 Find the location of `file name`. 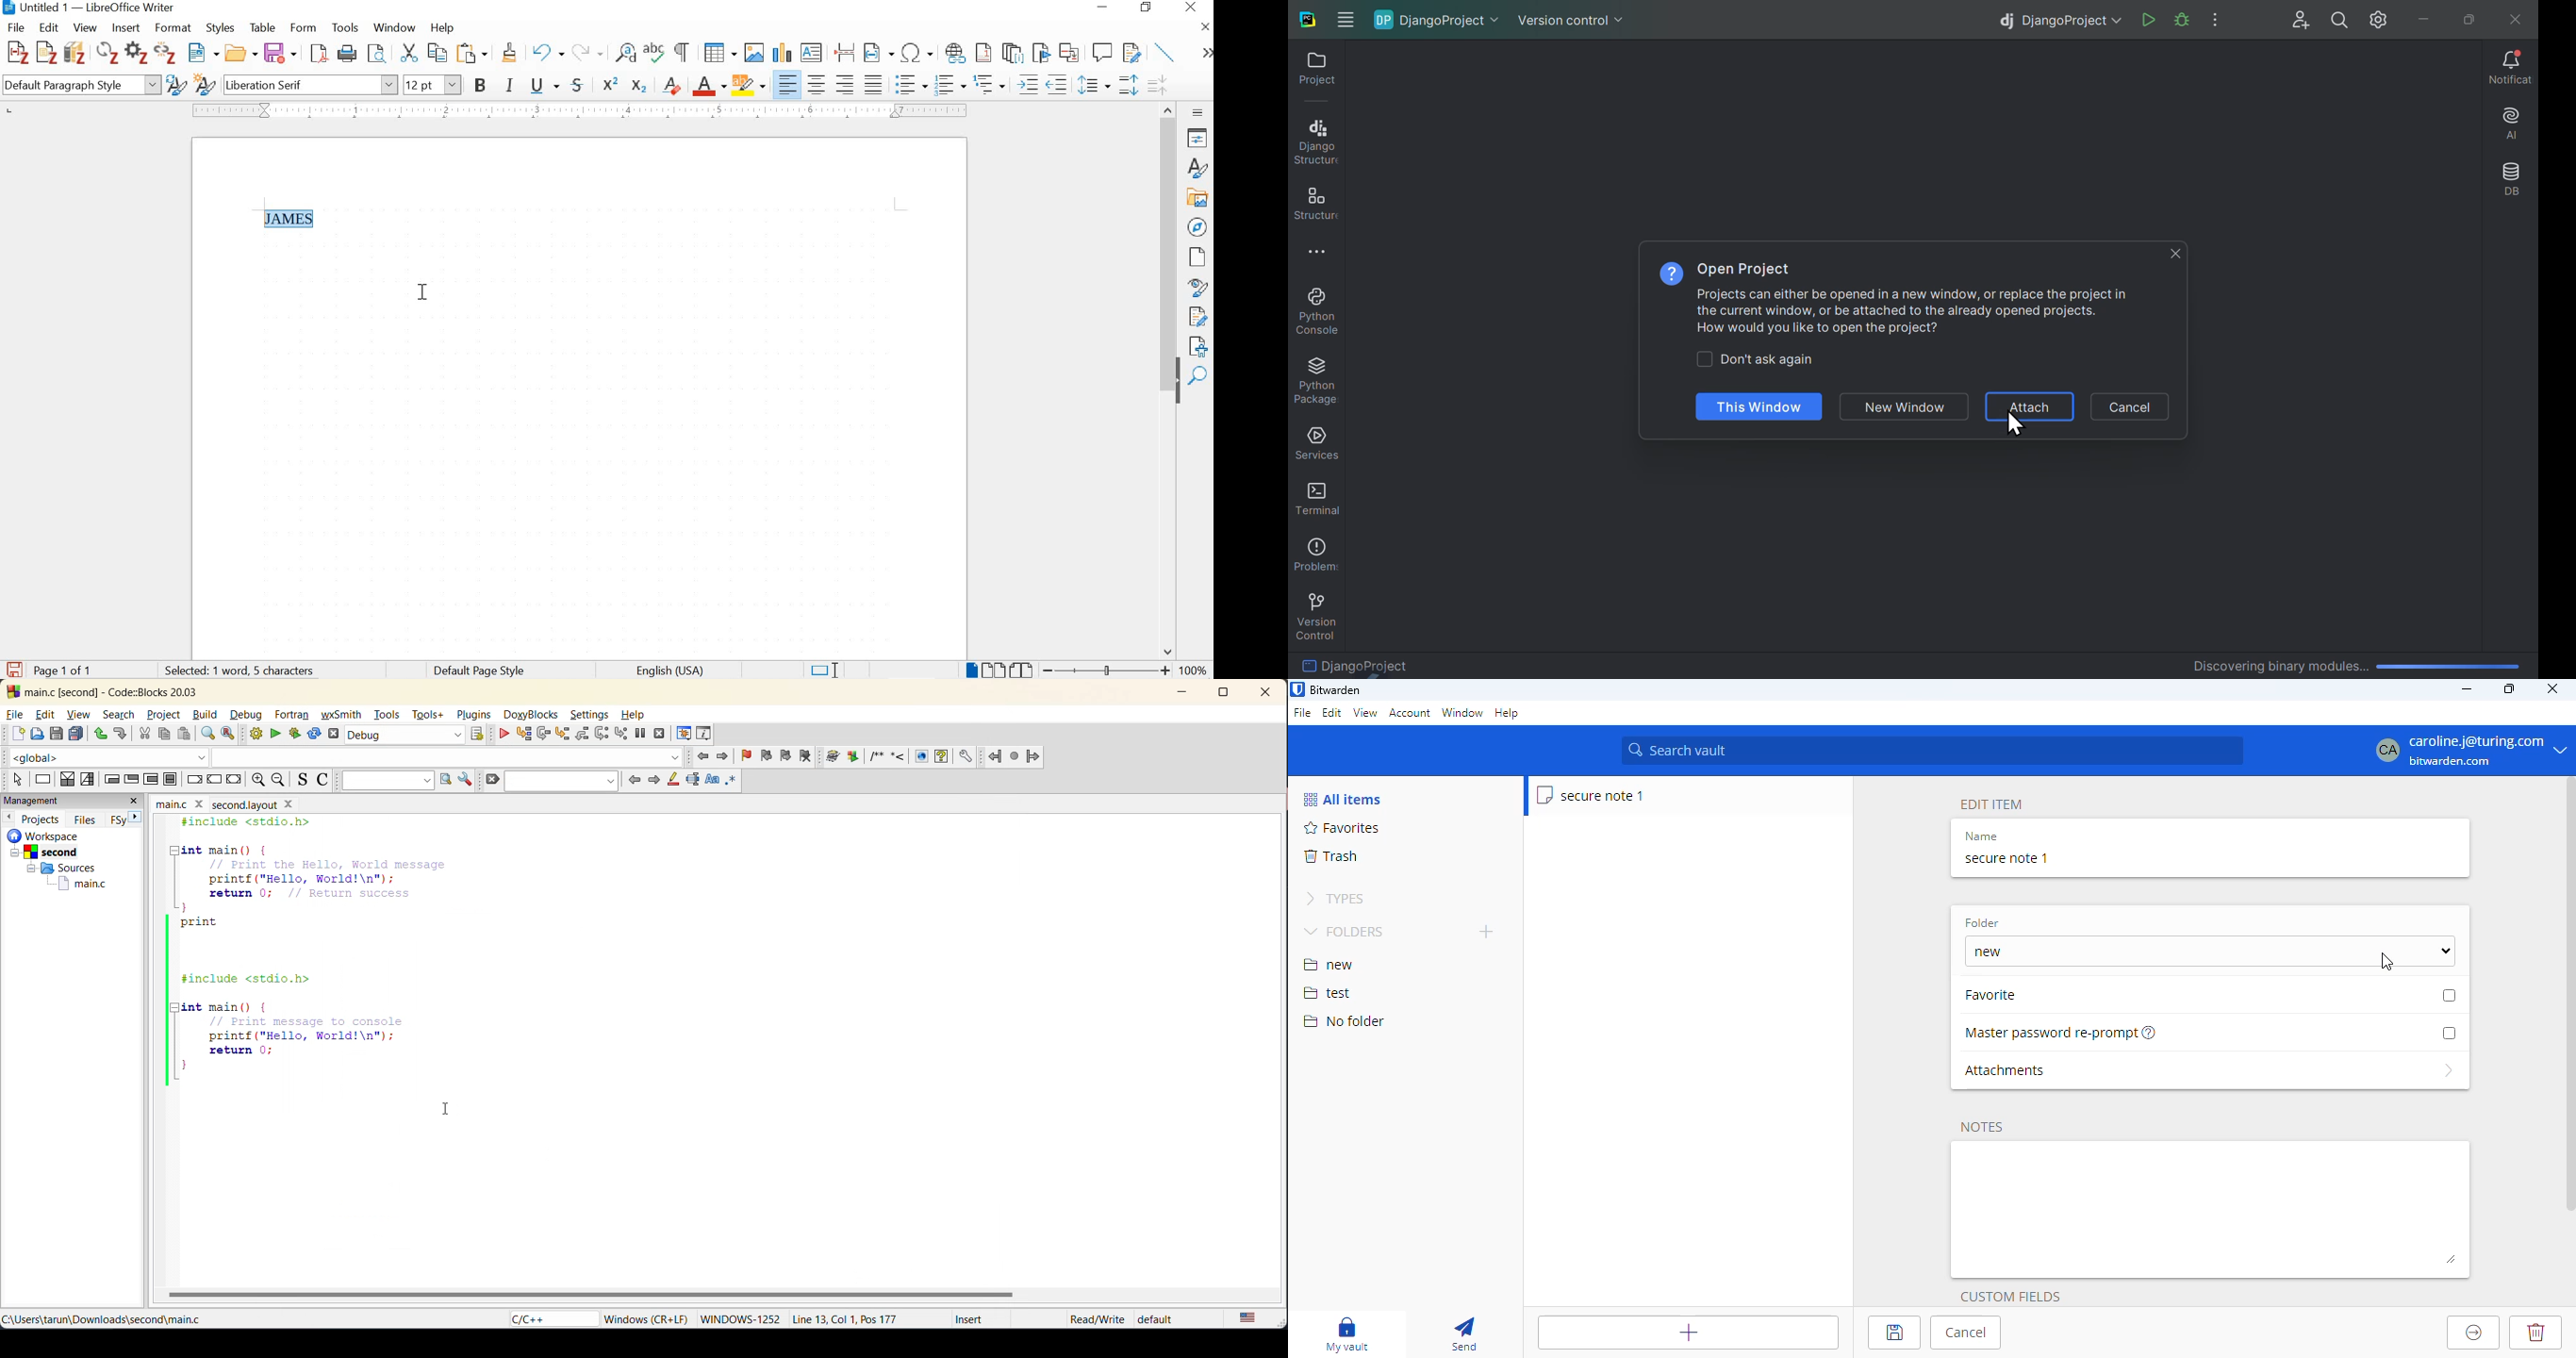

file name is located at coordinates (181, 803).